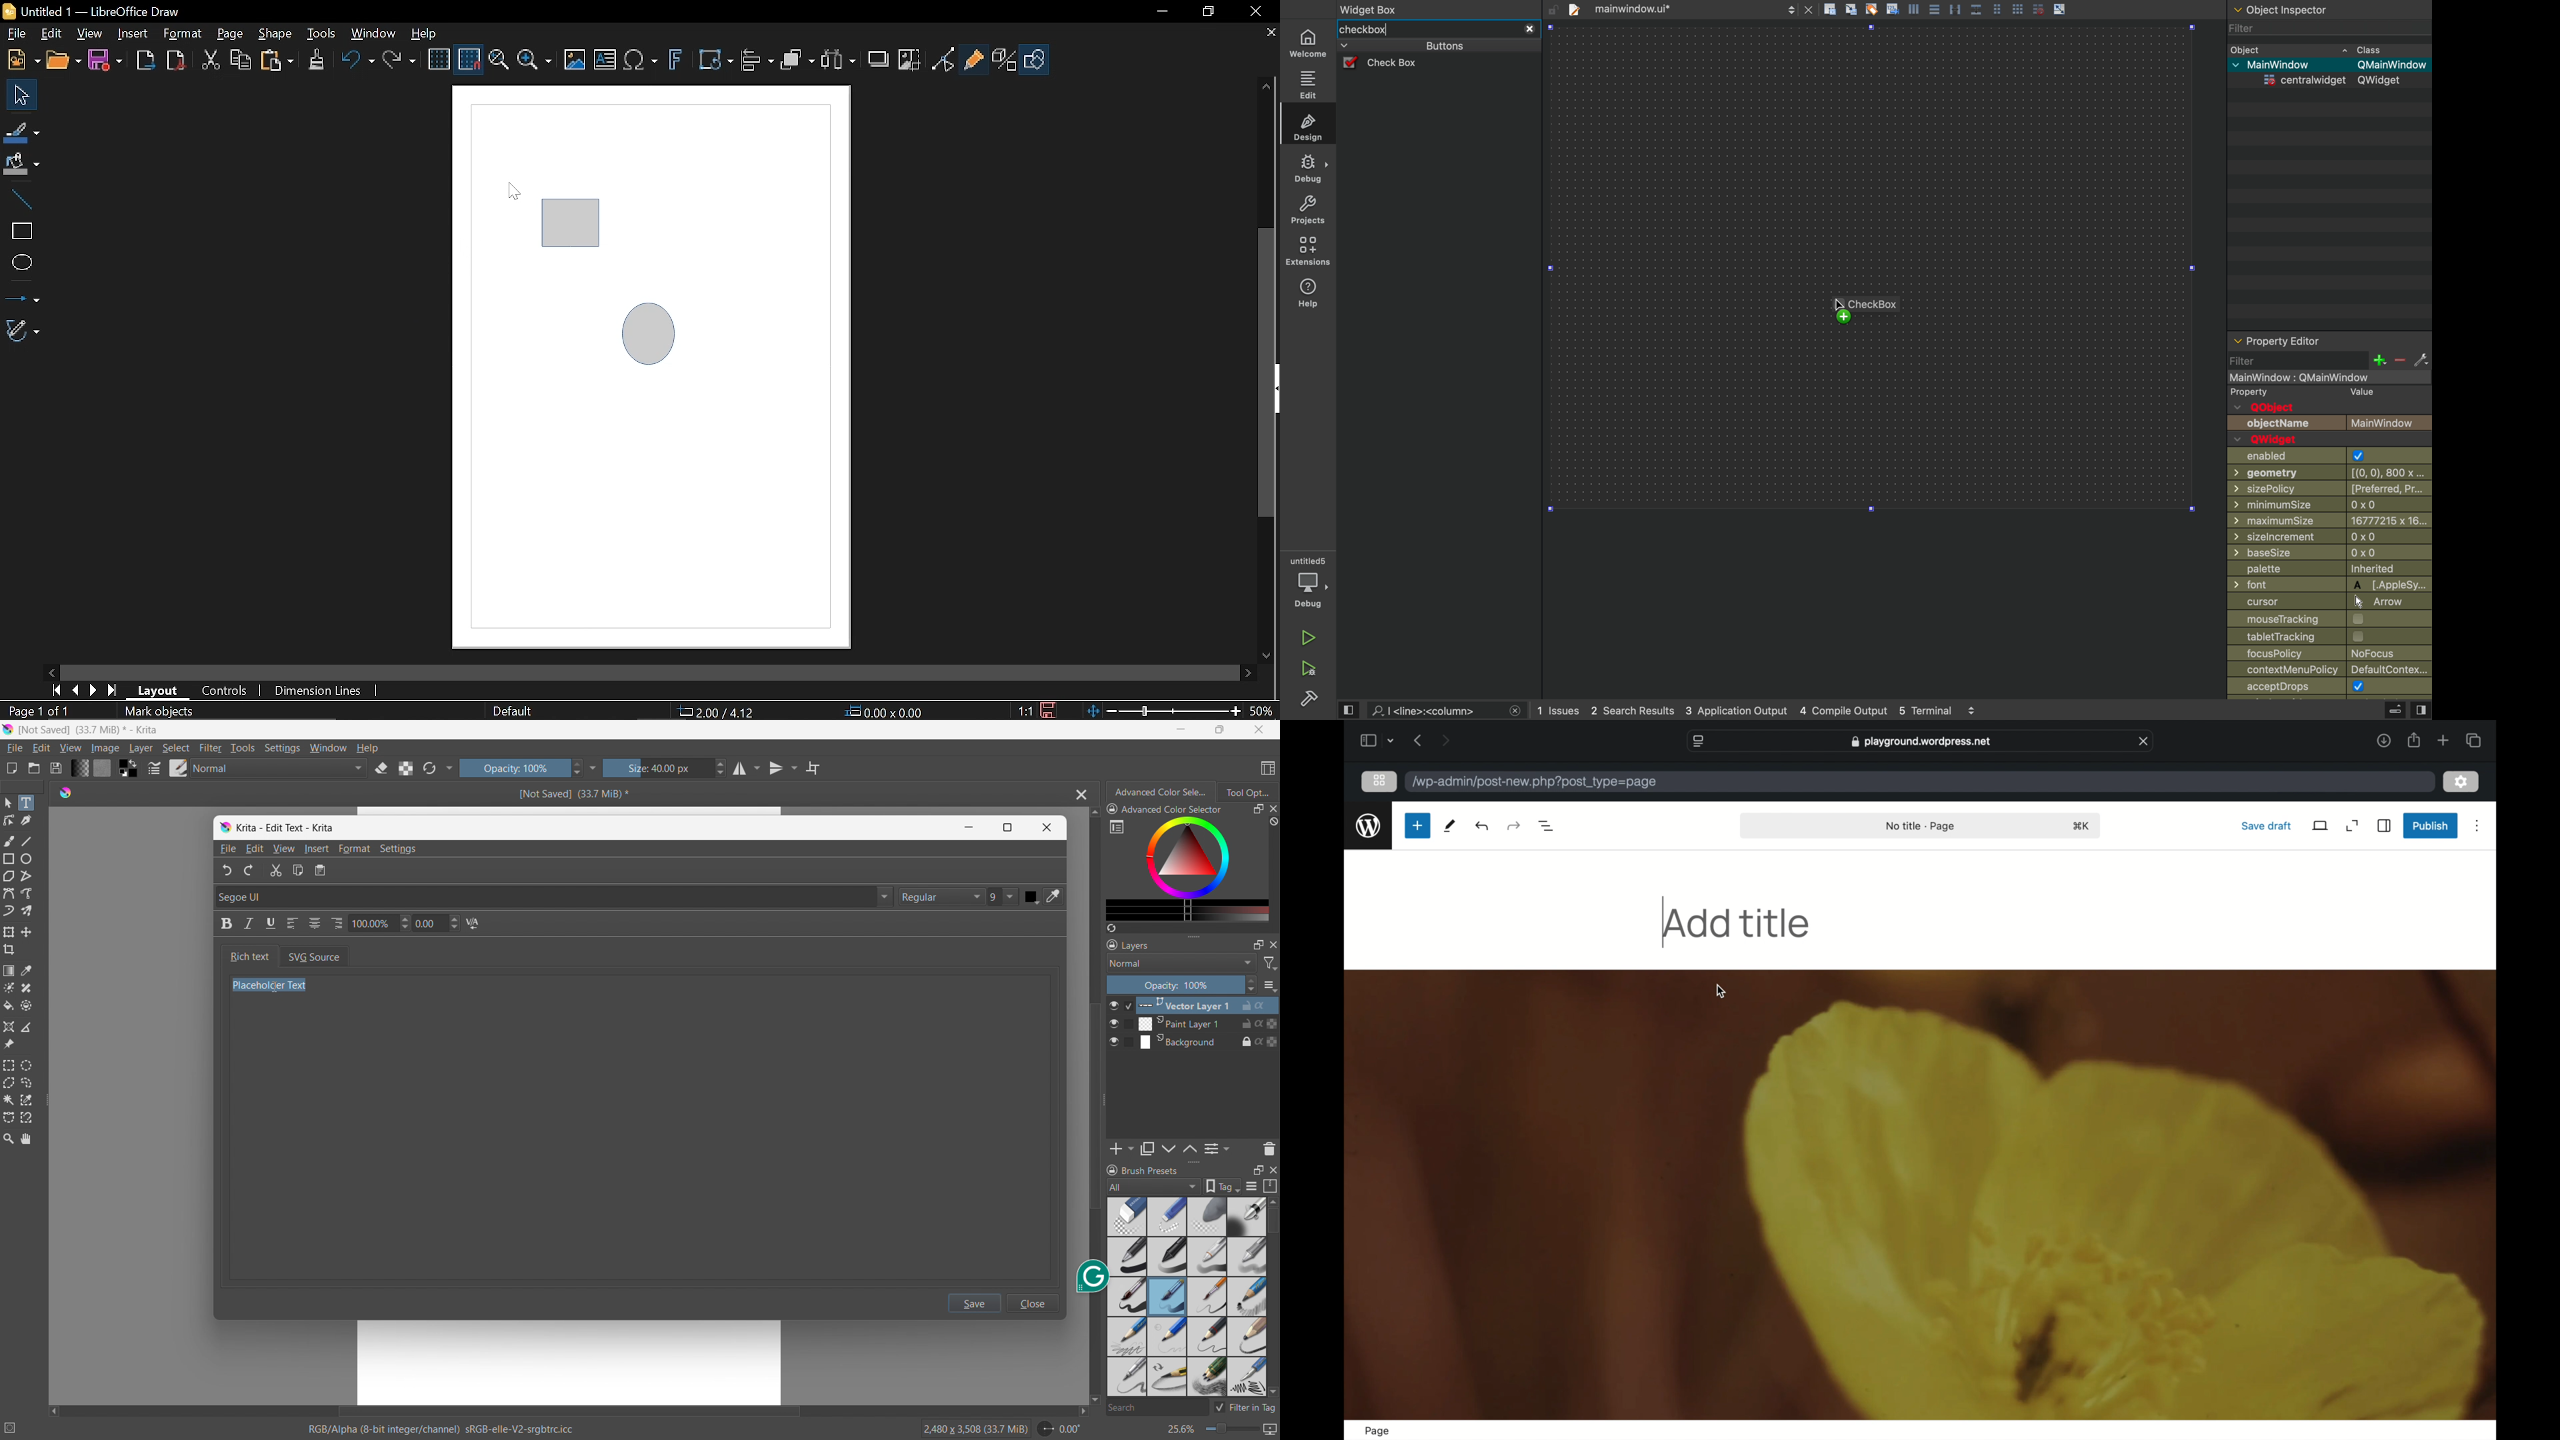 The height and width of the screenshot is (1456, 2576). Describe the element at coordinates (154, 768) in the screenshot. I see `edit brush settings` at that location.